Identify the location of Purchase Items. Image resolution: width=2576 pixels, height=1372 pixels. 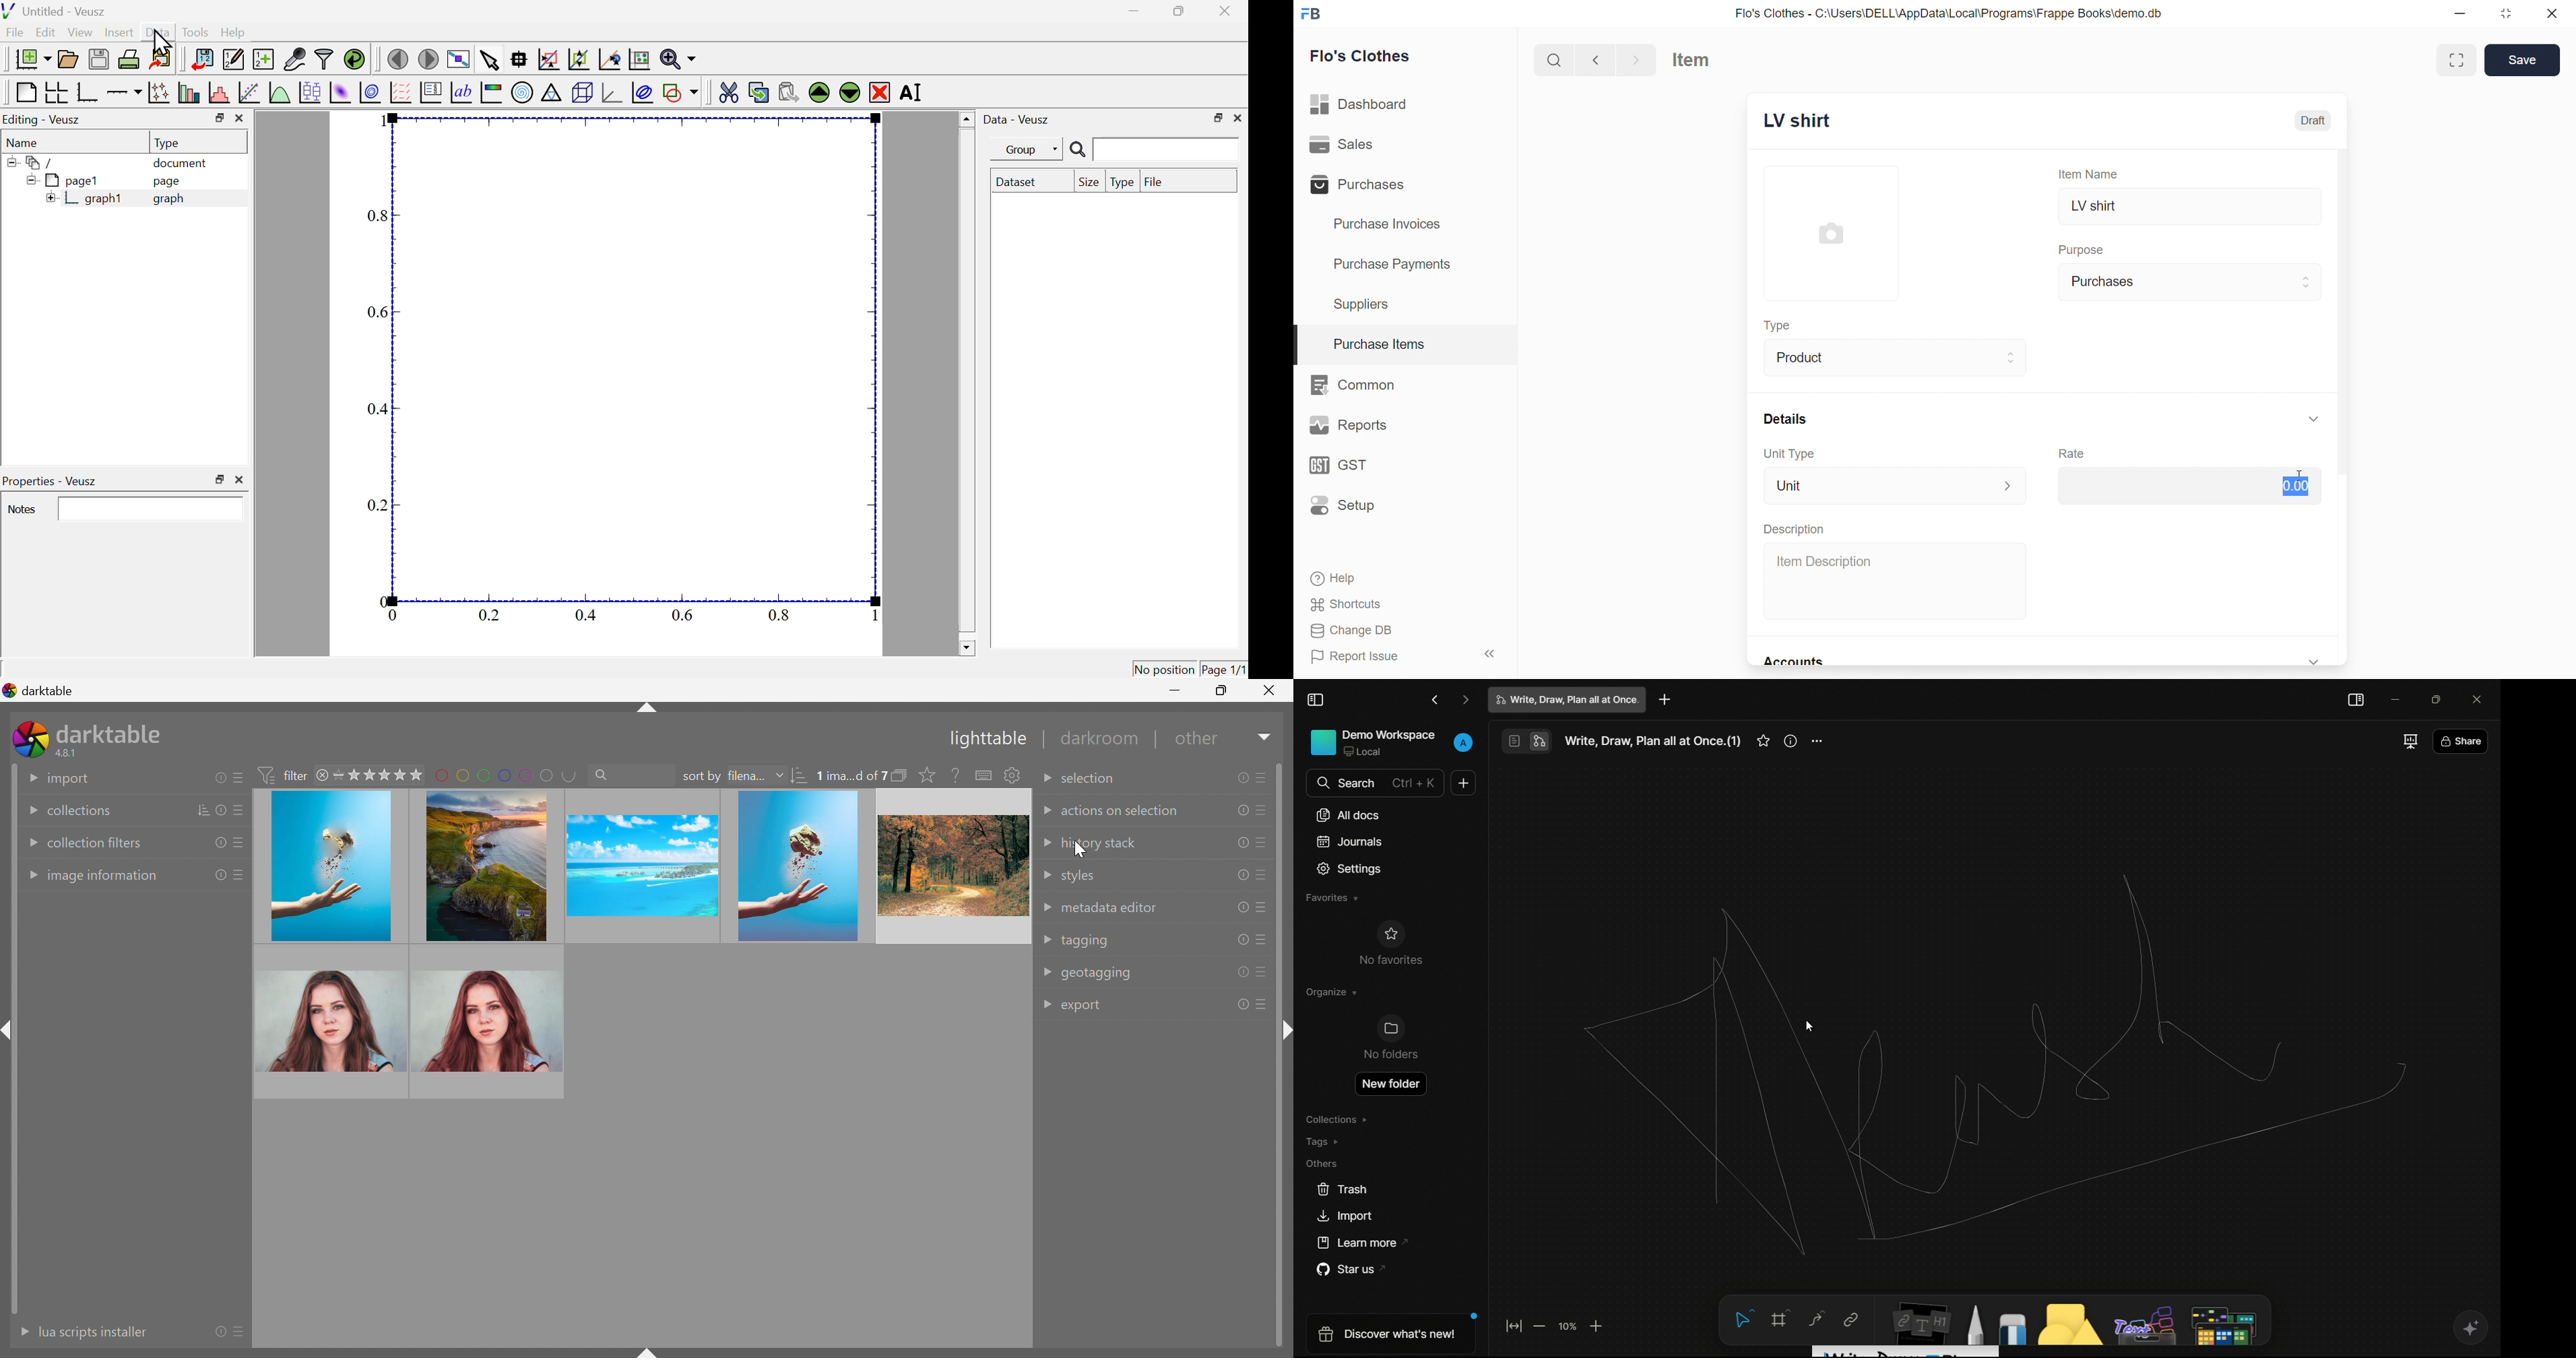
(1406, 340).